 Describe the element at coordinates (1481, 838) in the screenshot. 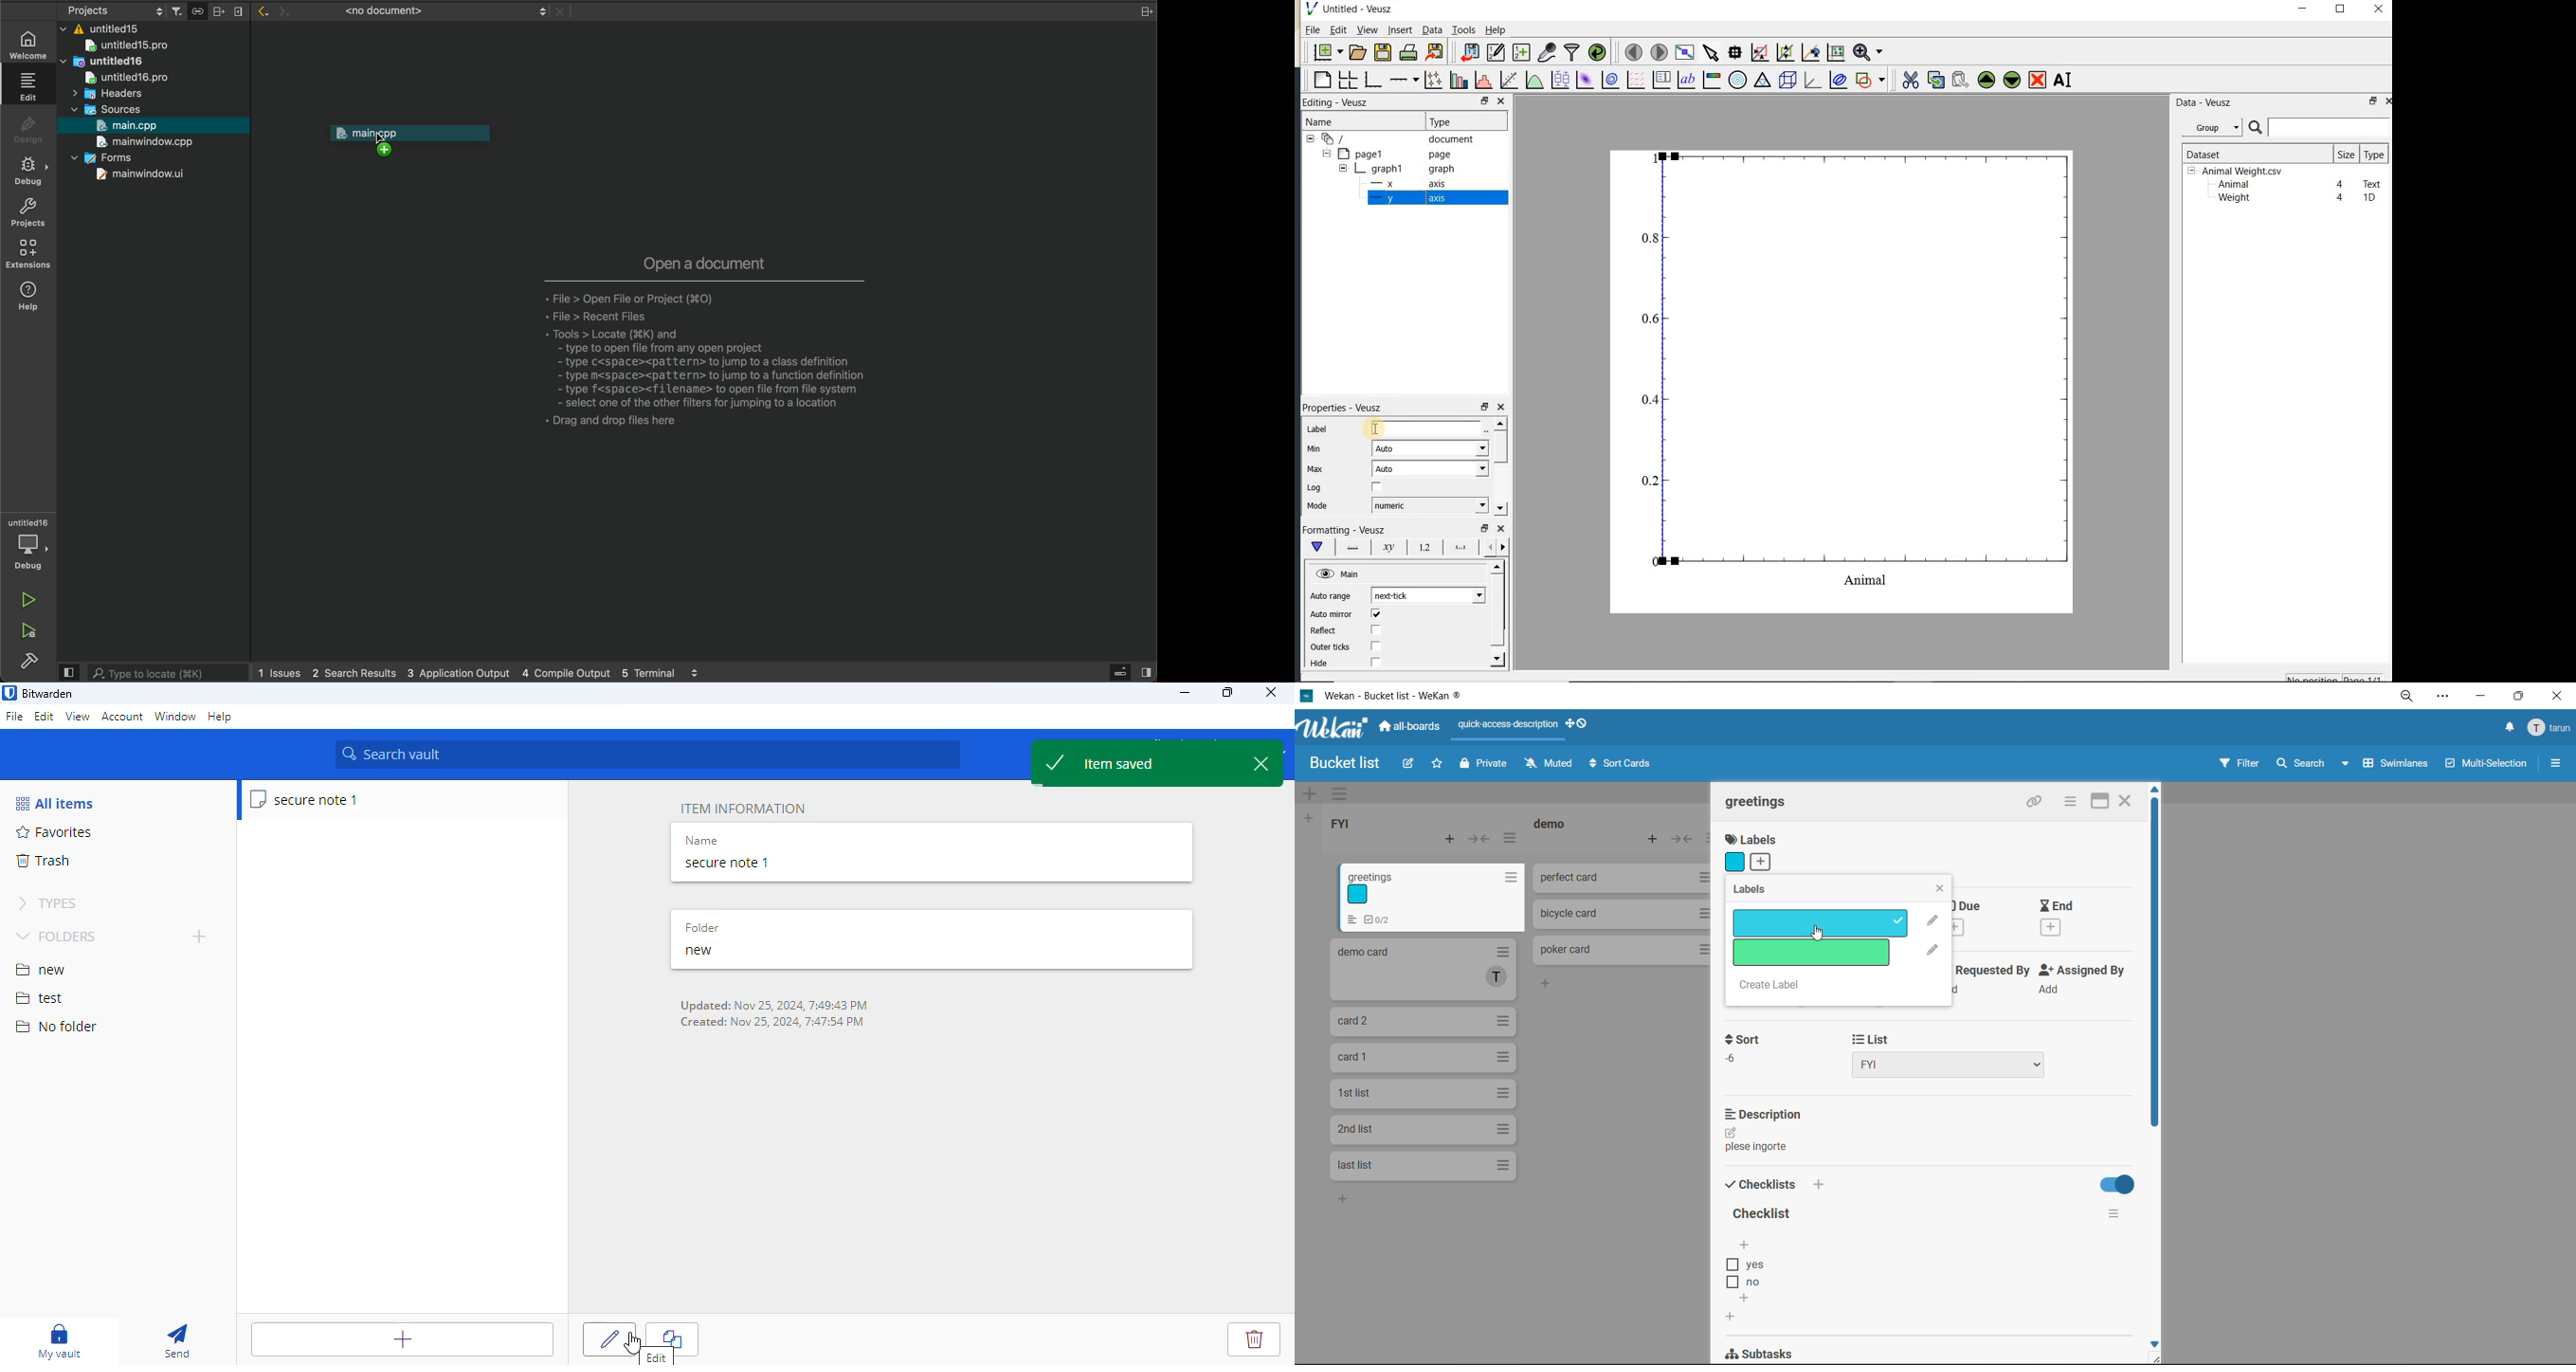

I see `collapse` at that location.